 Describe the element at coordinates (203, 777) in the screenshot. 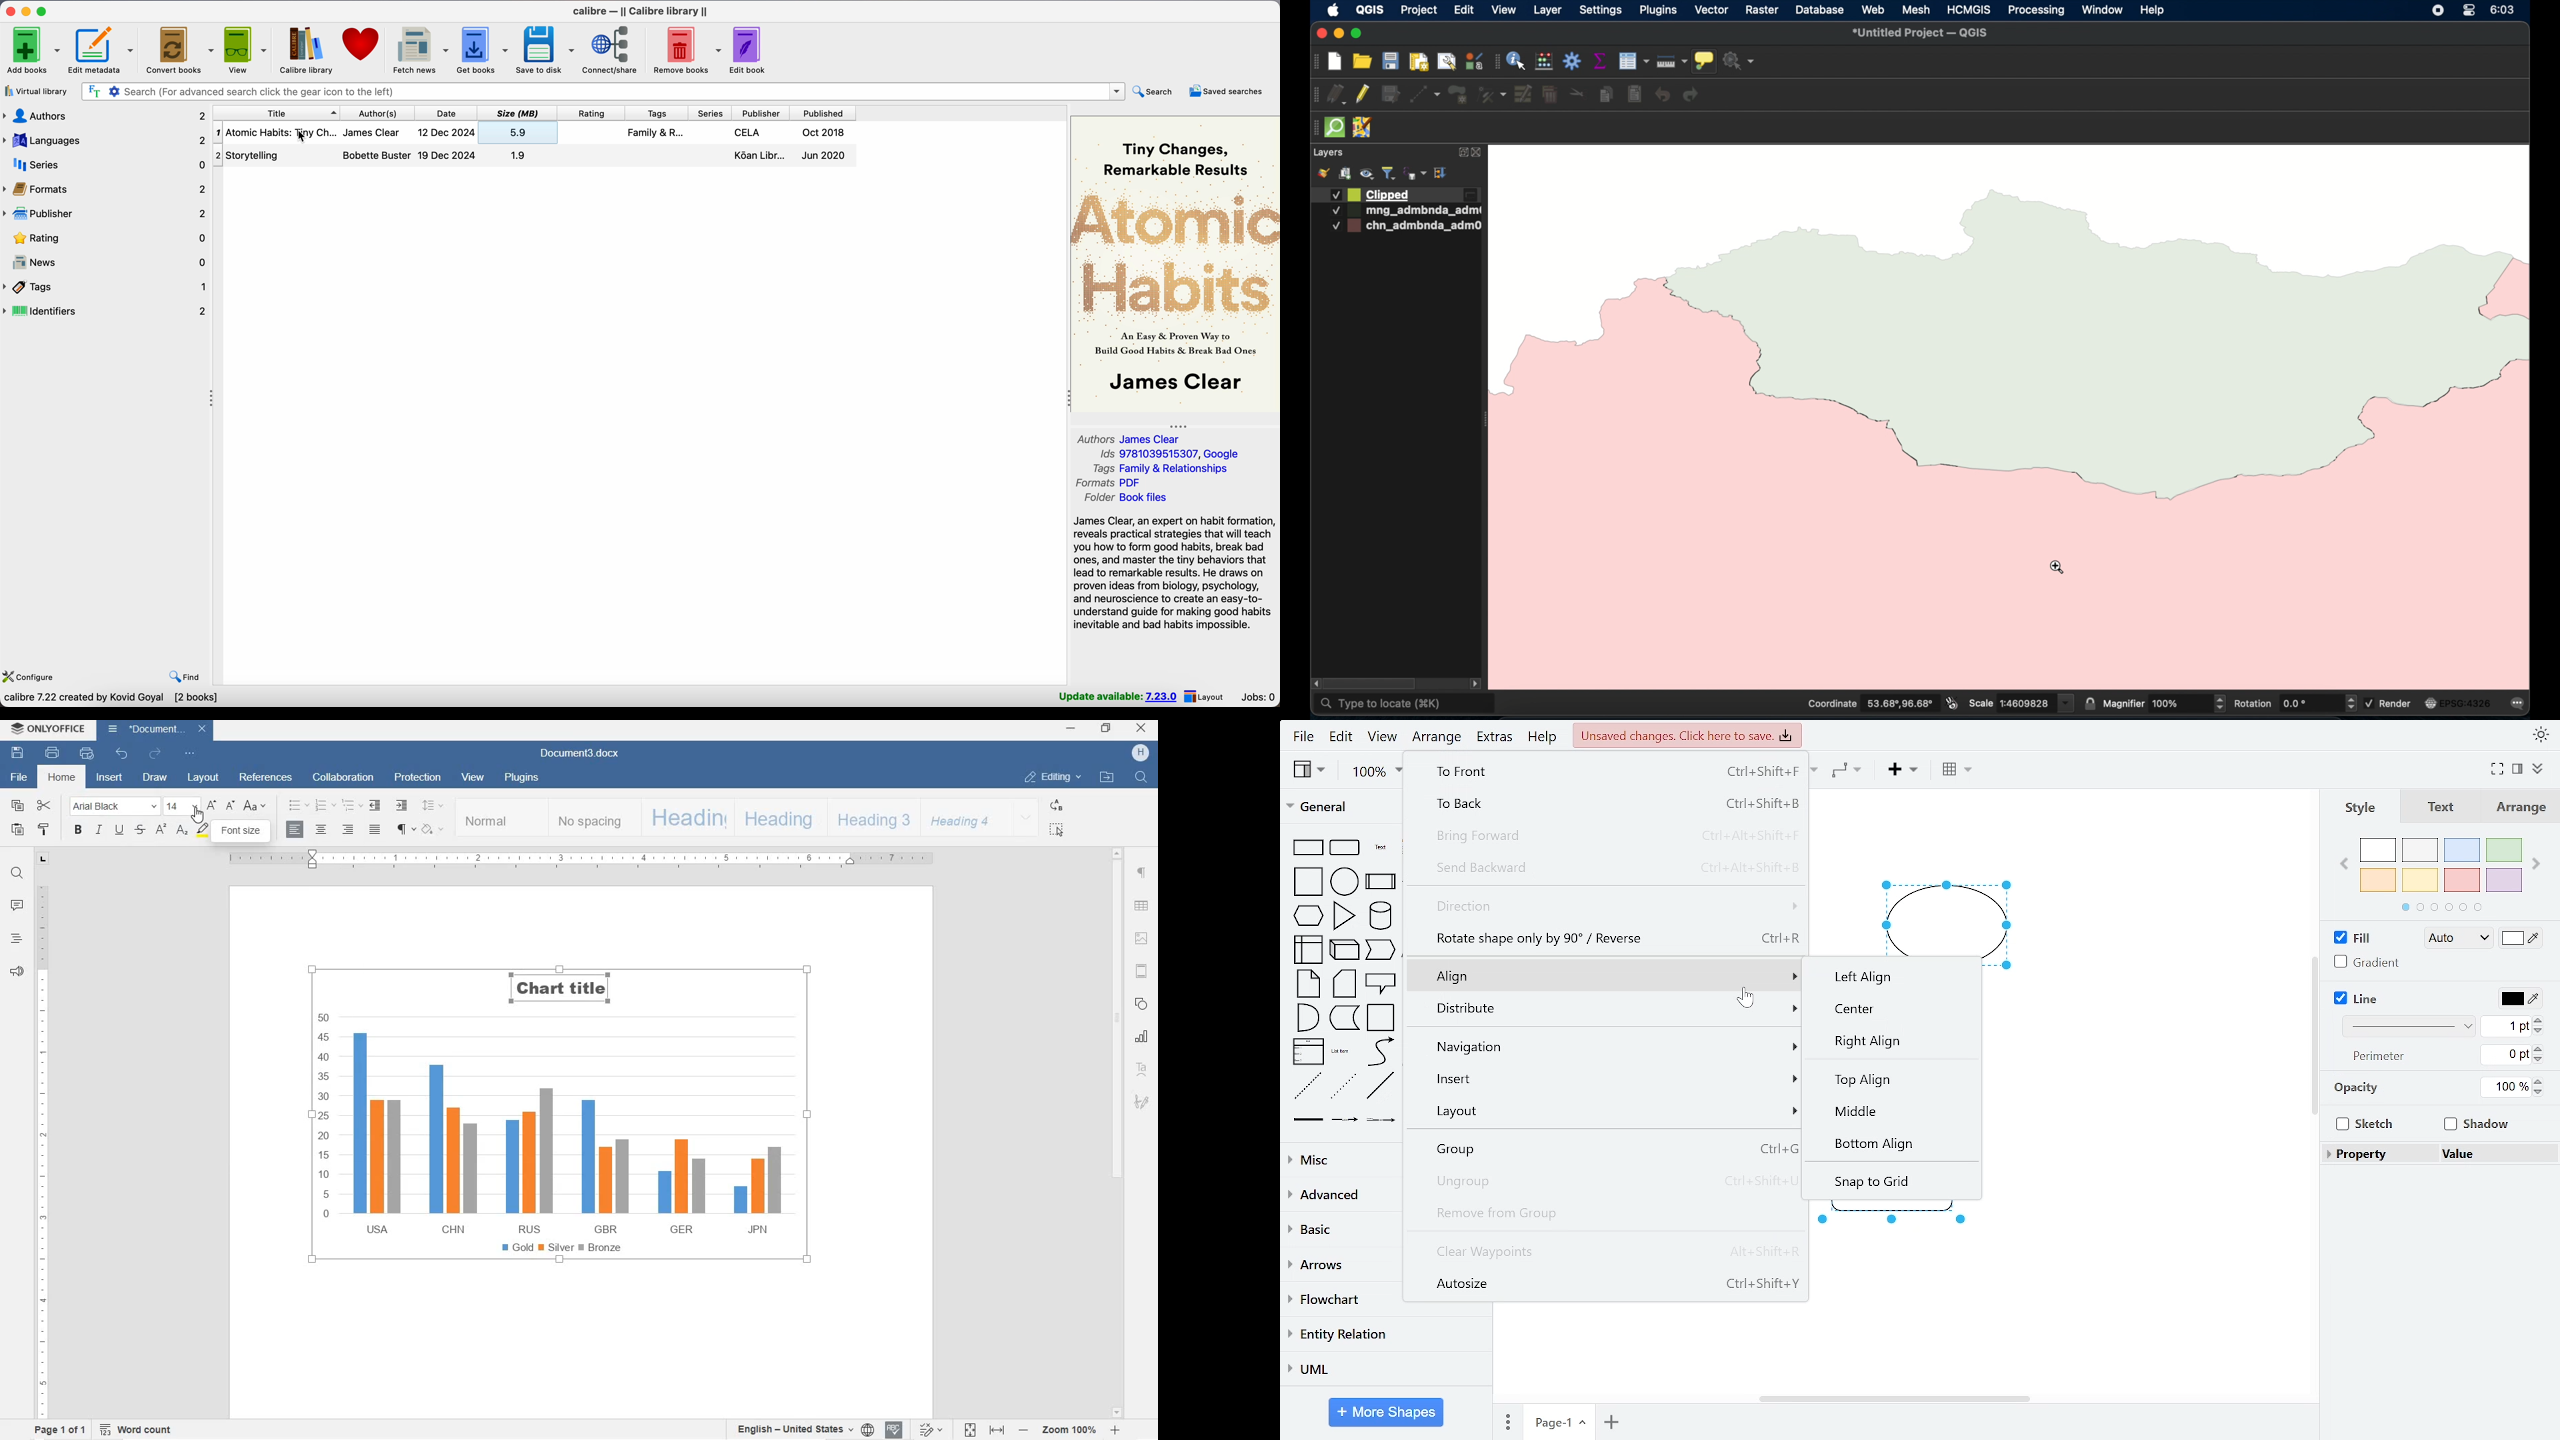

I see `LAYOUT` at that location.